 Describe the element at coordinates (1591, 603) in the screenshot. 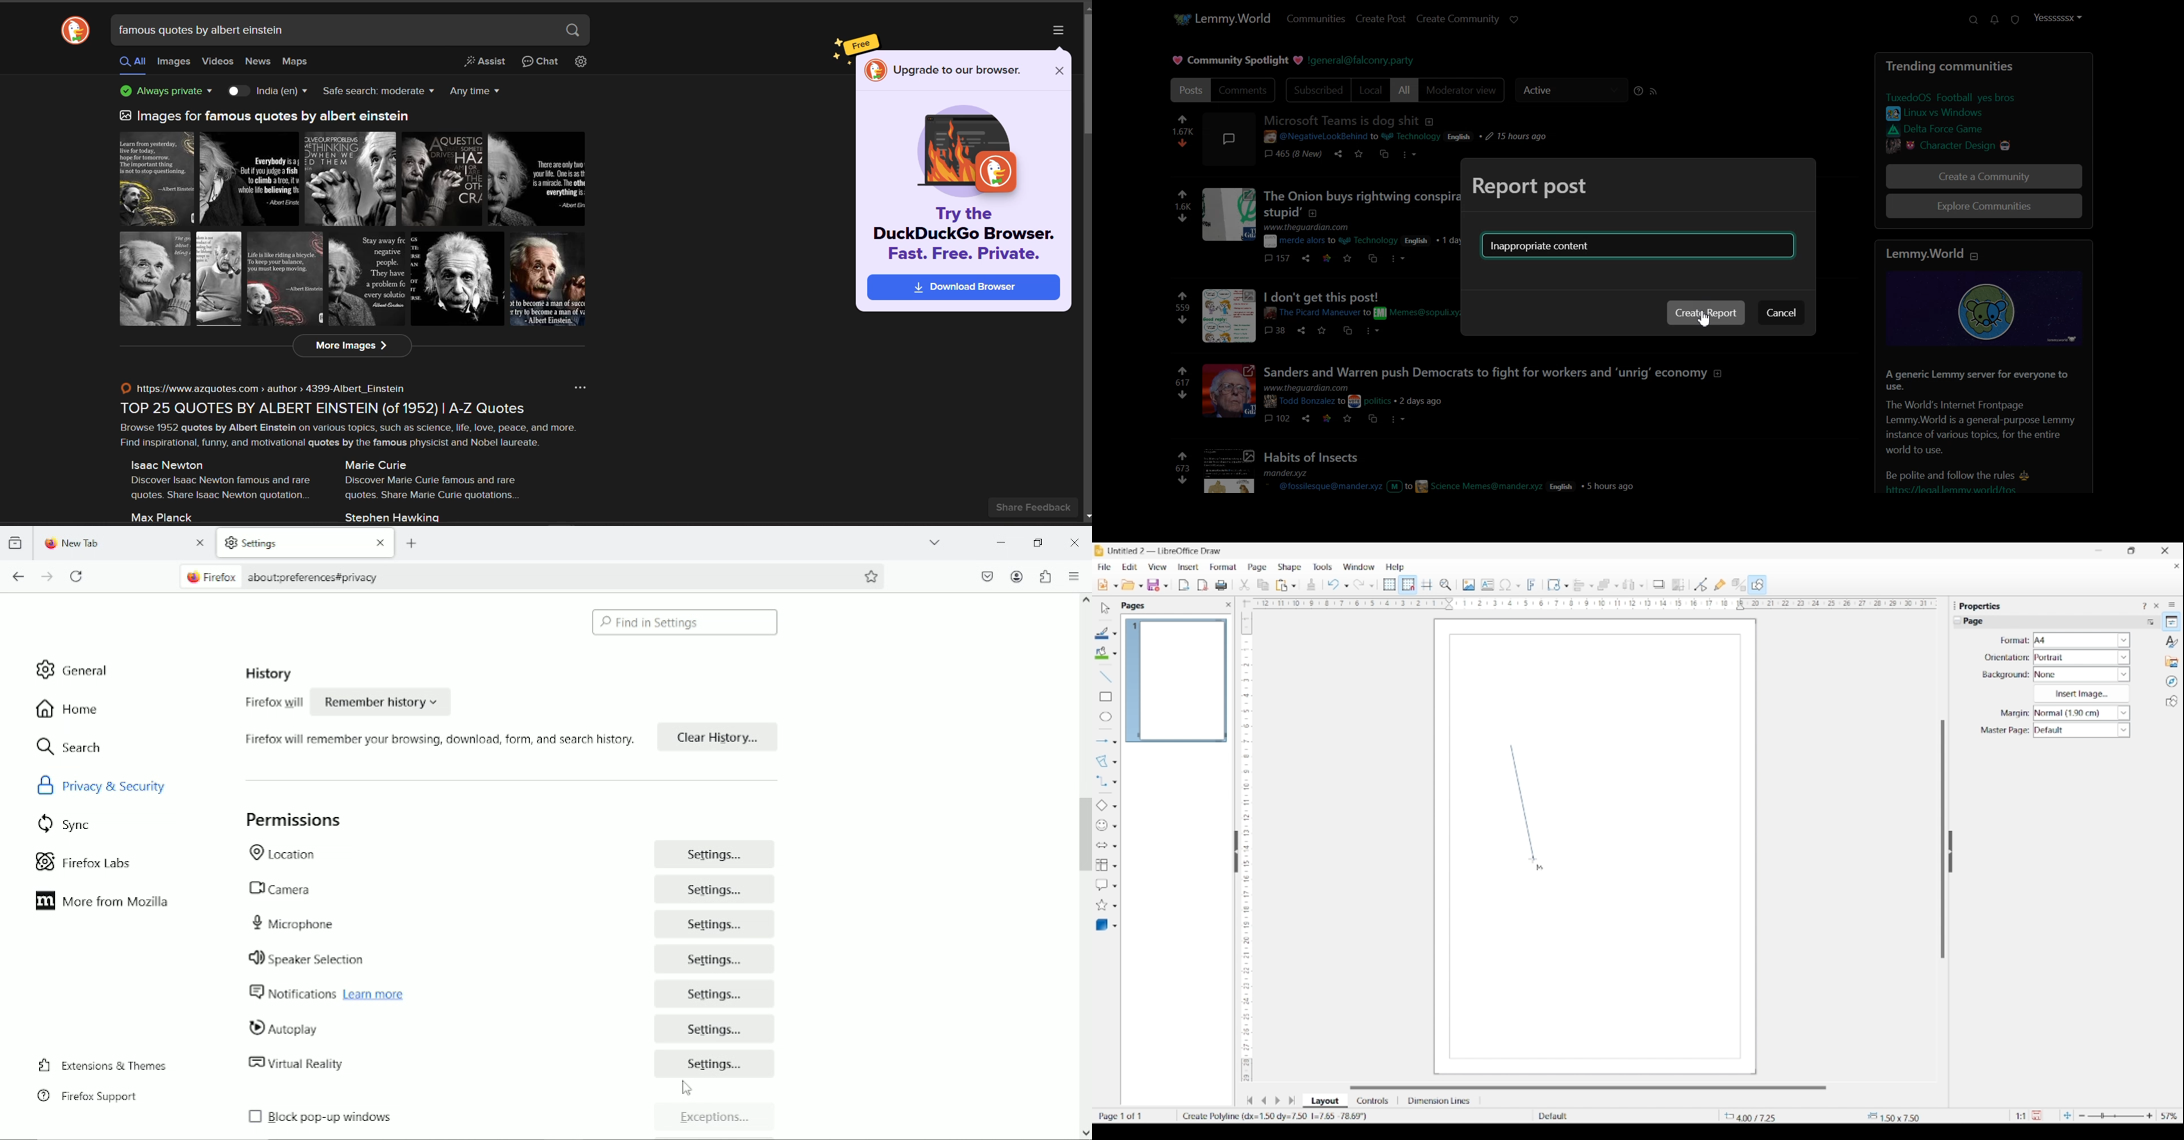

I see `Horizontal ruler` at that location.